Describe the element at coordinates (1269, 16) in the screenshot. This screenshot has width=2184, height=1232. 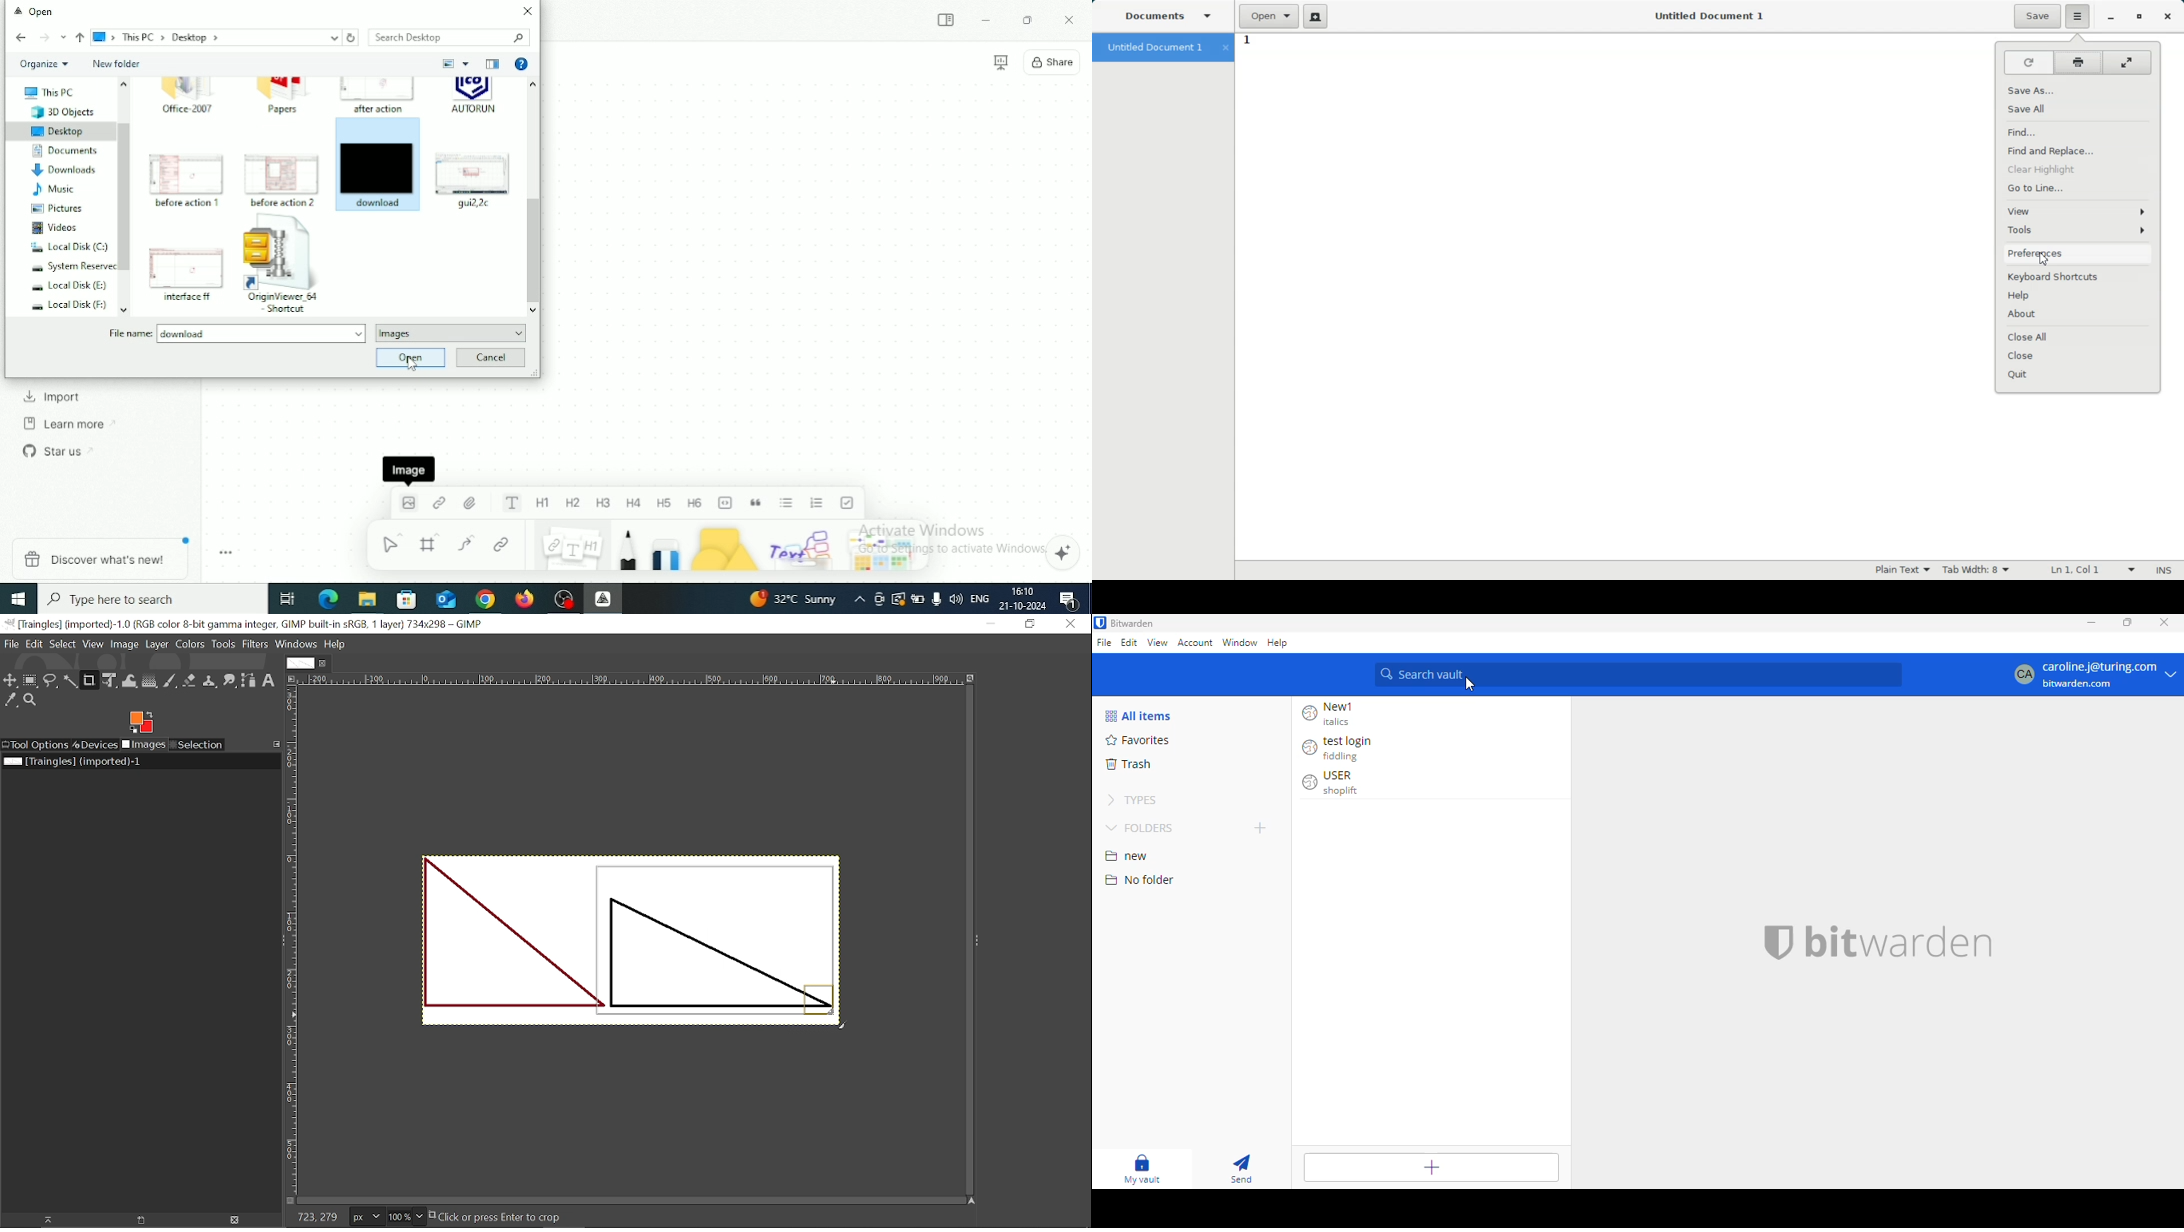
I see `Open a file` at that location.